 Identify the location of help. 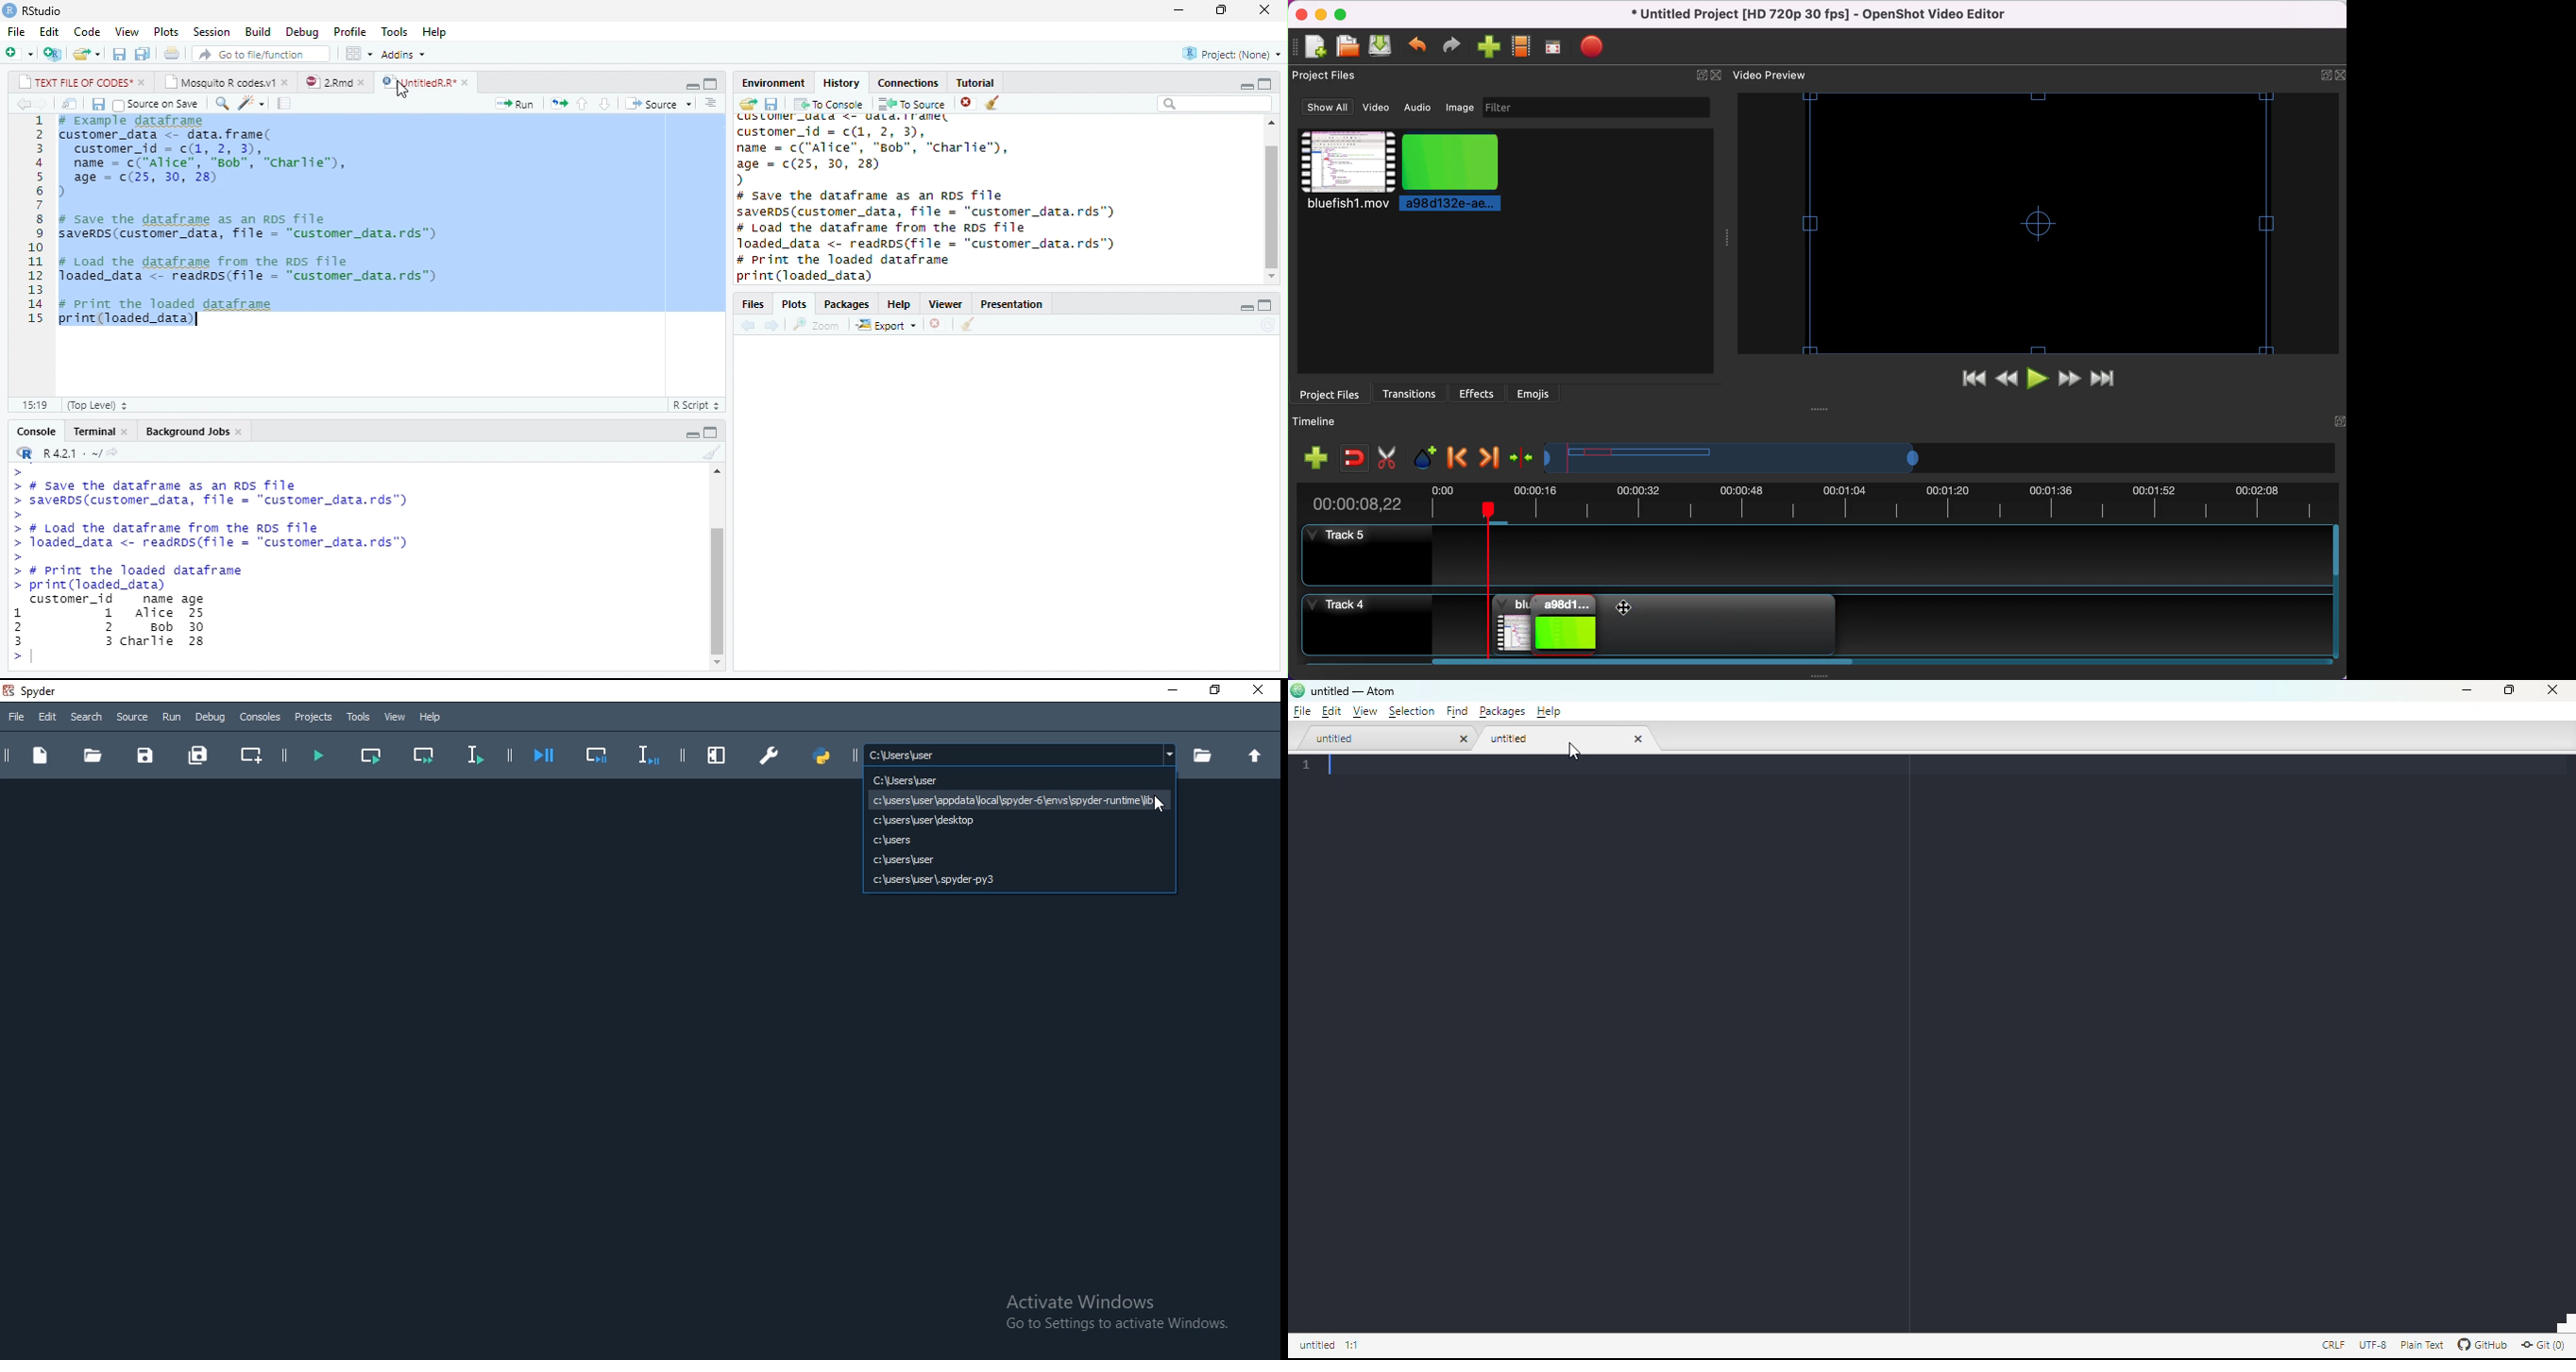
(432, 718).